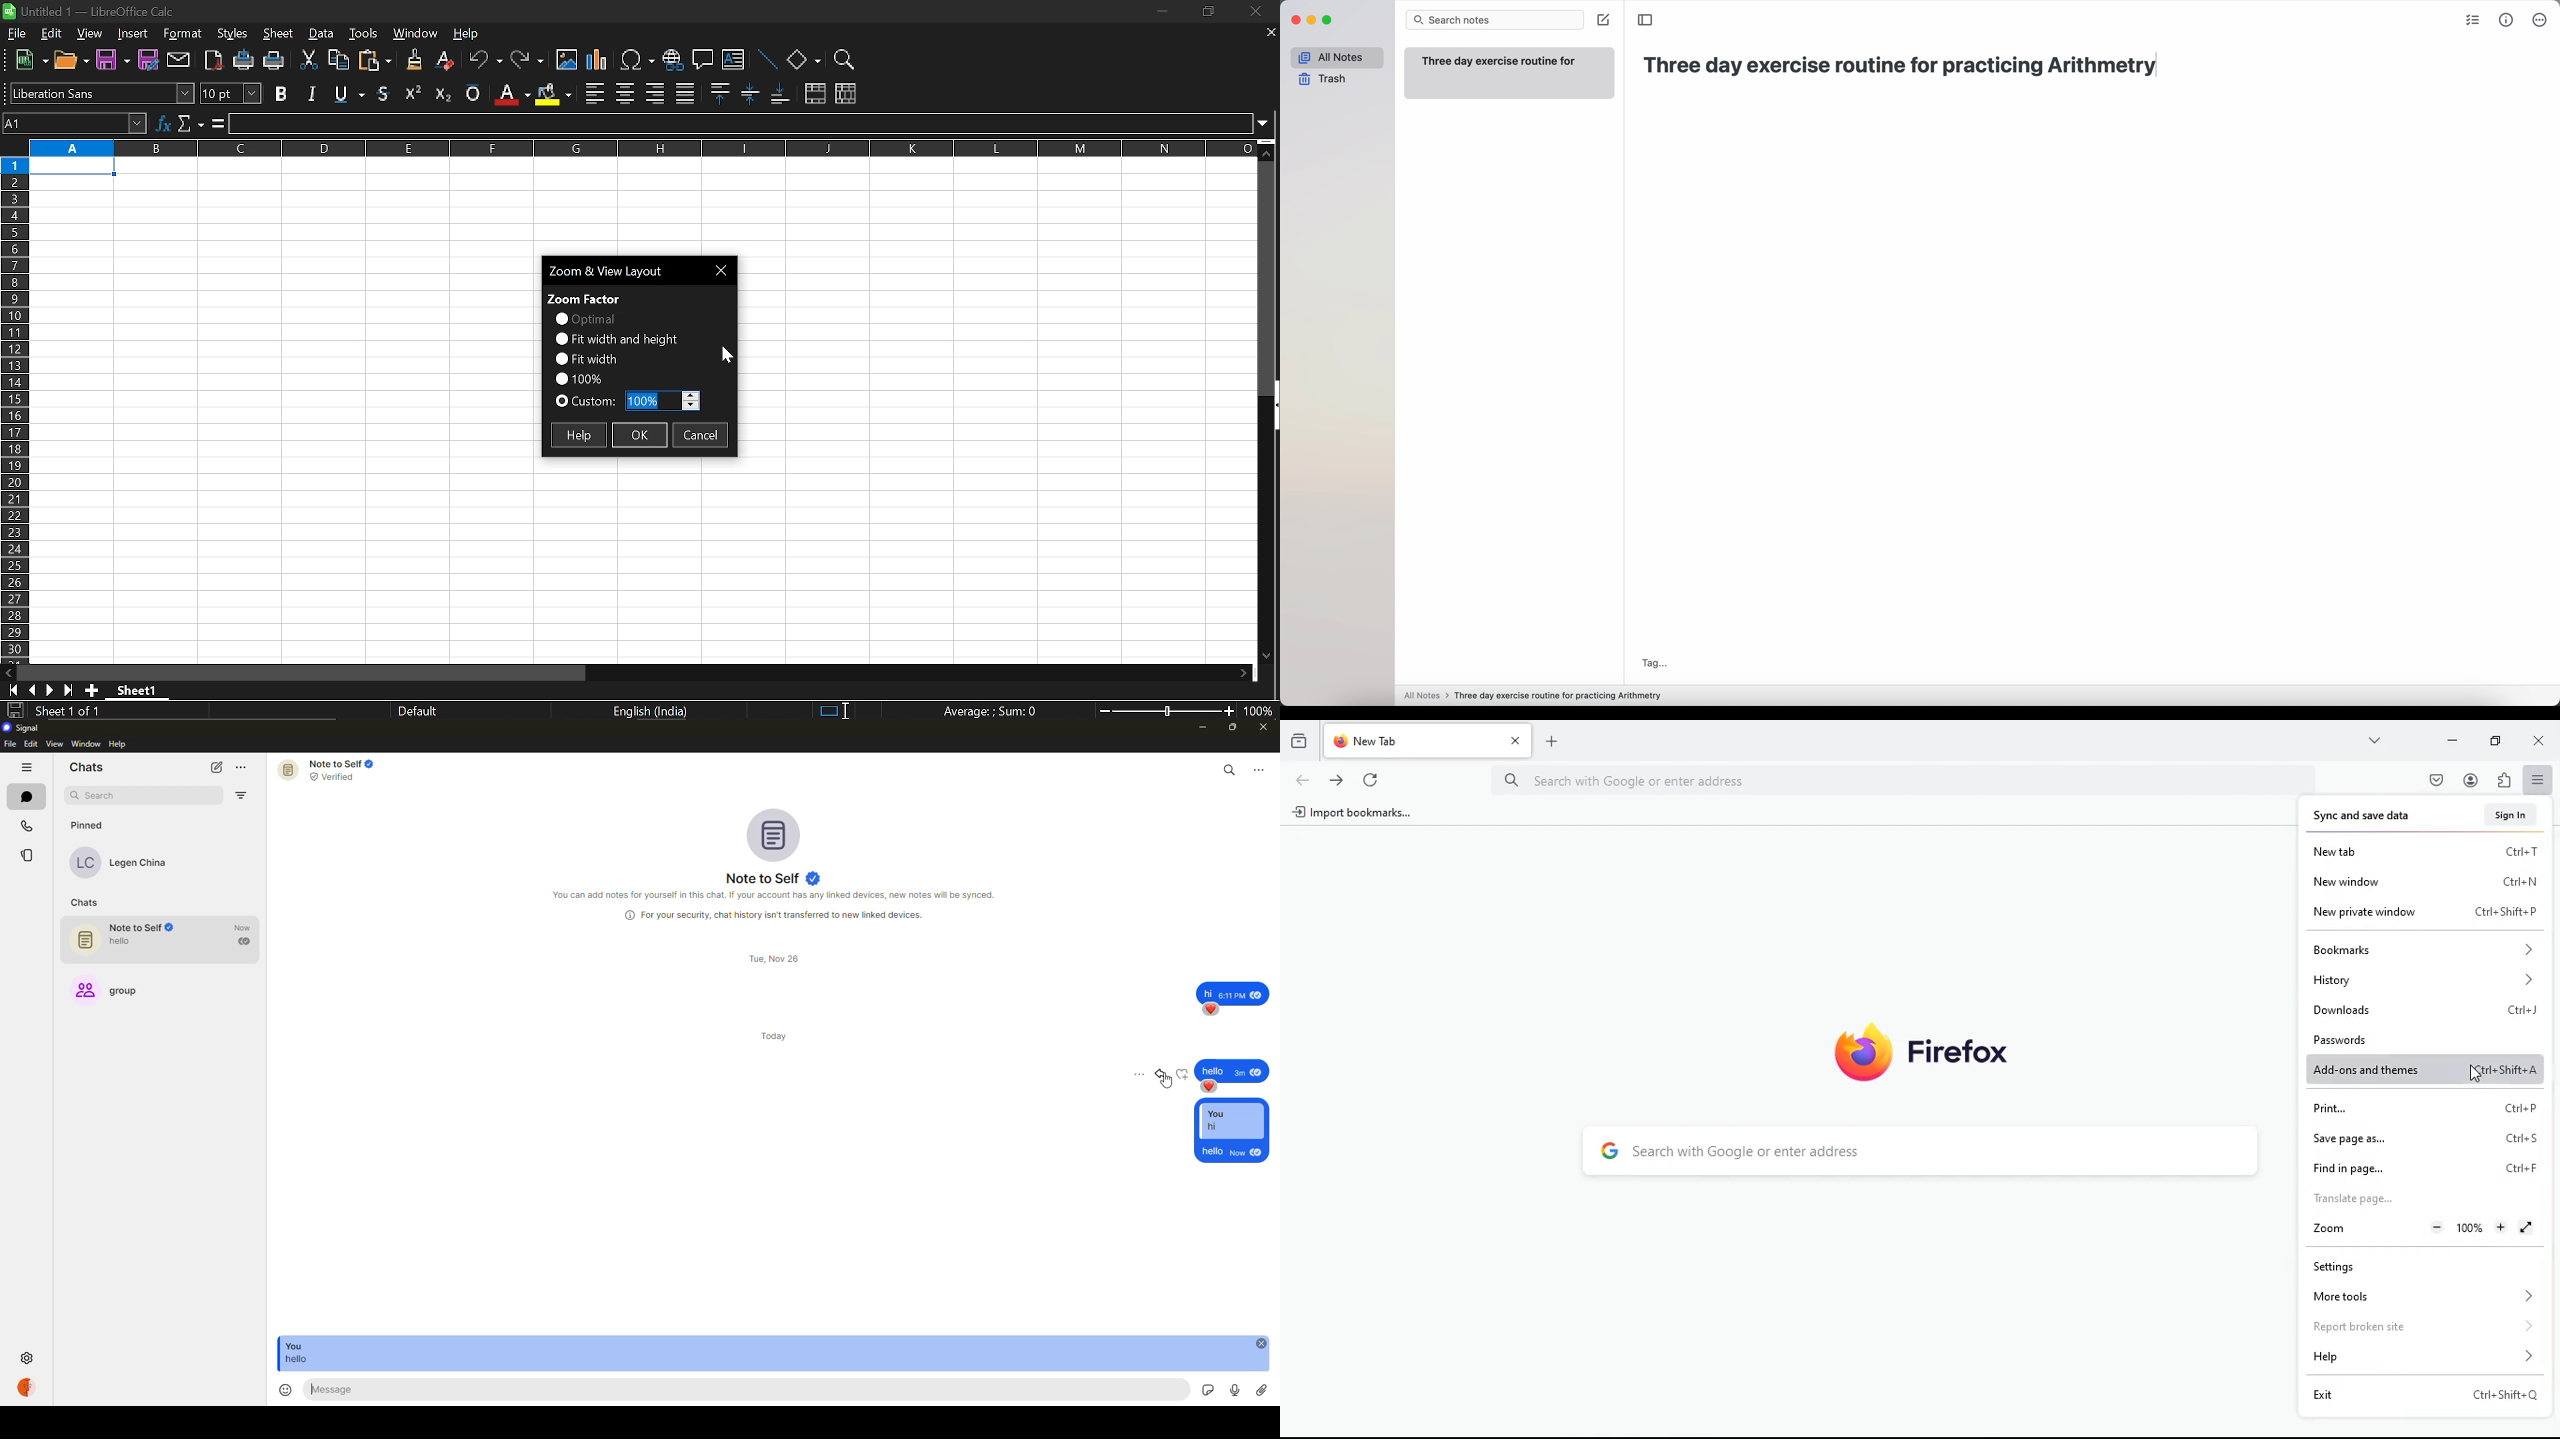 The height and width of the screenshot is (1456, 2576). I want to click on pocket, so click(2435, 780).